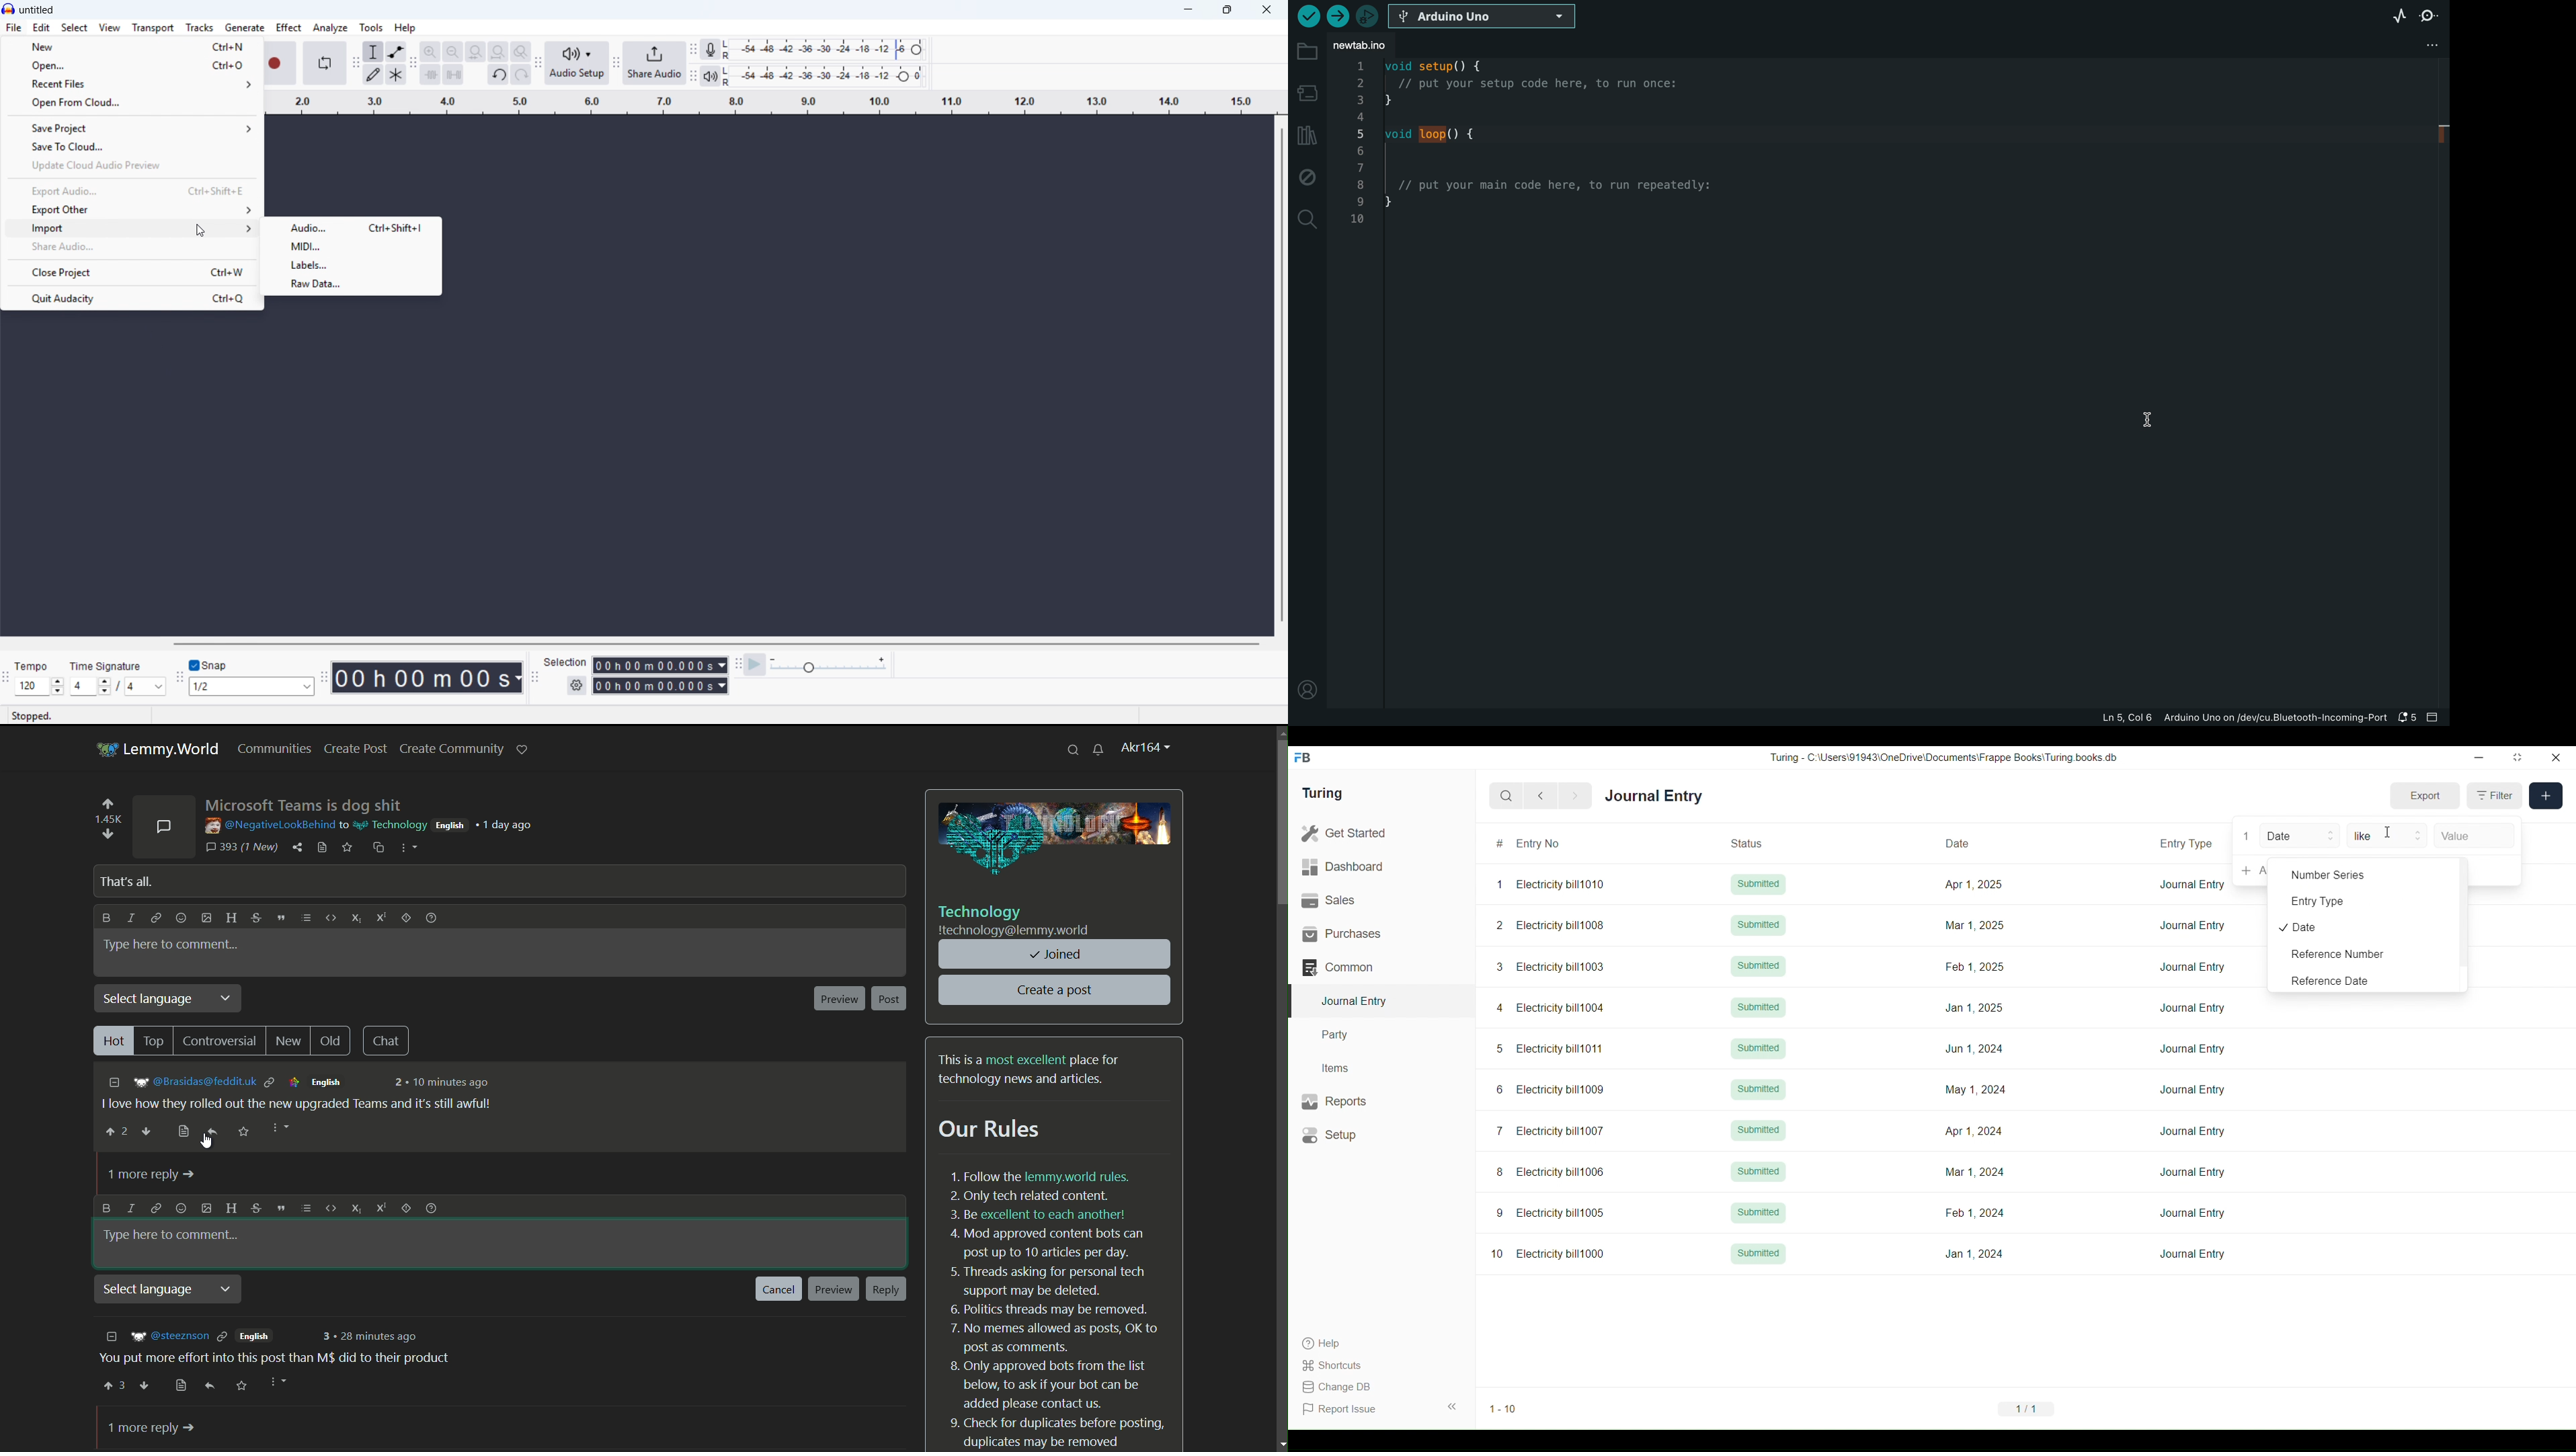 The image size is (2576, 1456). Describe the element at coordinates (521, 75) in the screenshot. I see `Redo` at that location.